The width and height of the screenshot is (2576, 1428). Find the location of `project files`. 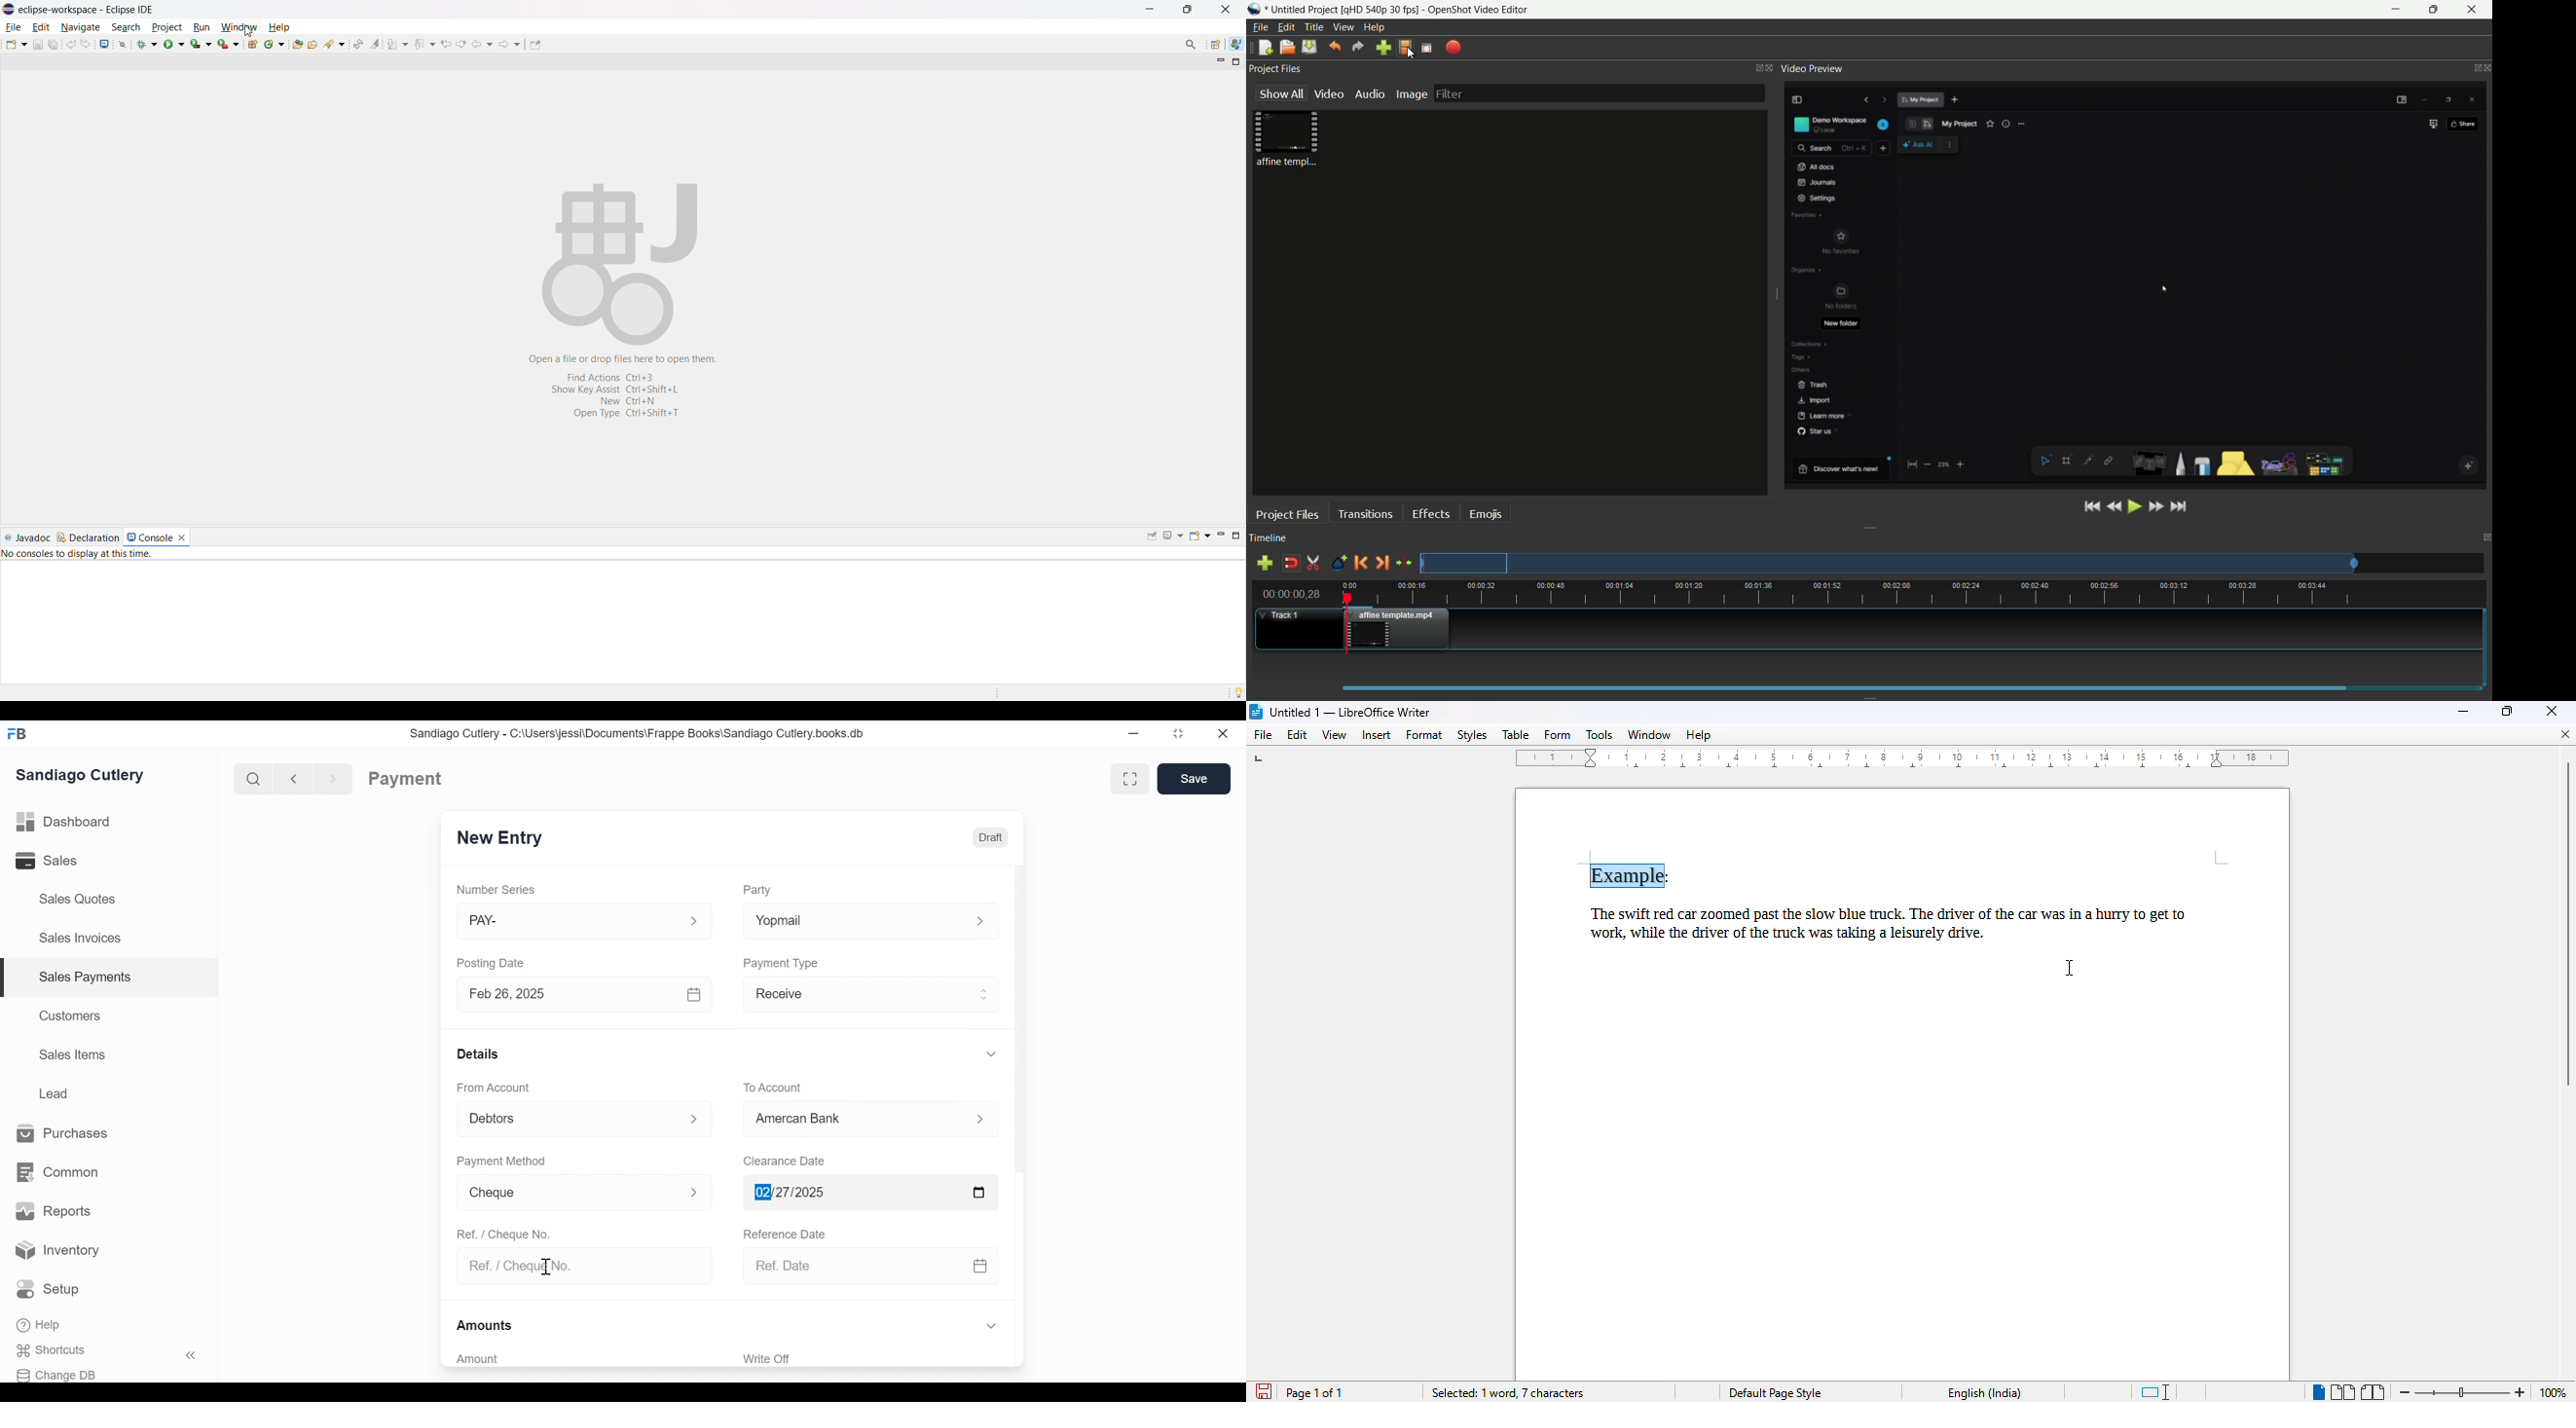

project files is located at coordinates (1275, 68).